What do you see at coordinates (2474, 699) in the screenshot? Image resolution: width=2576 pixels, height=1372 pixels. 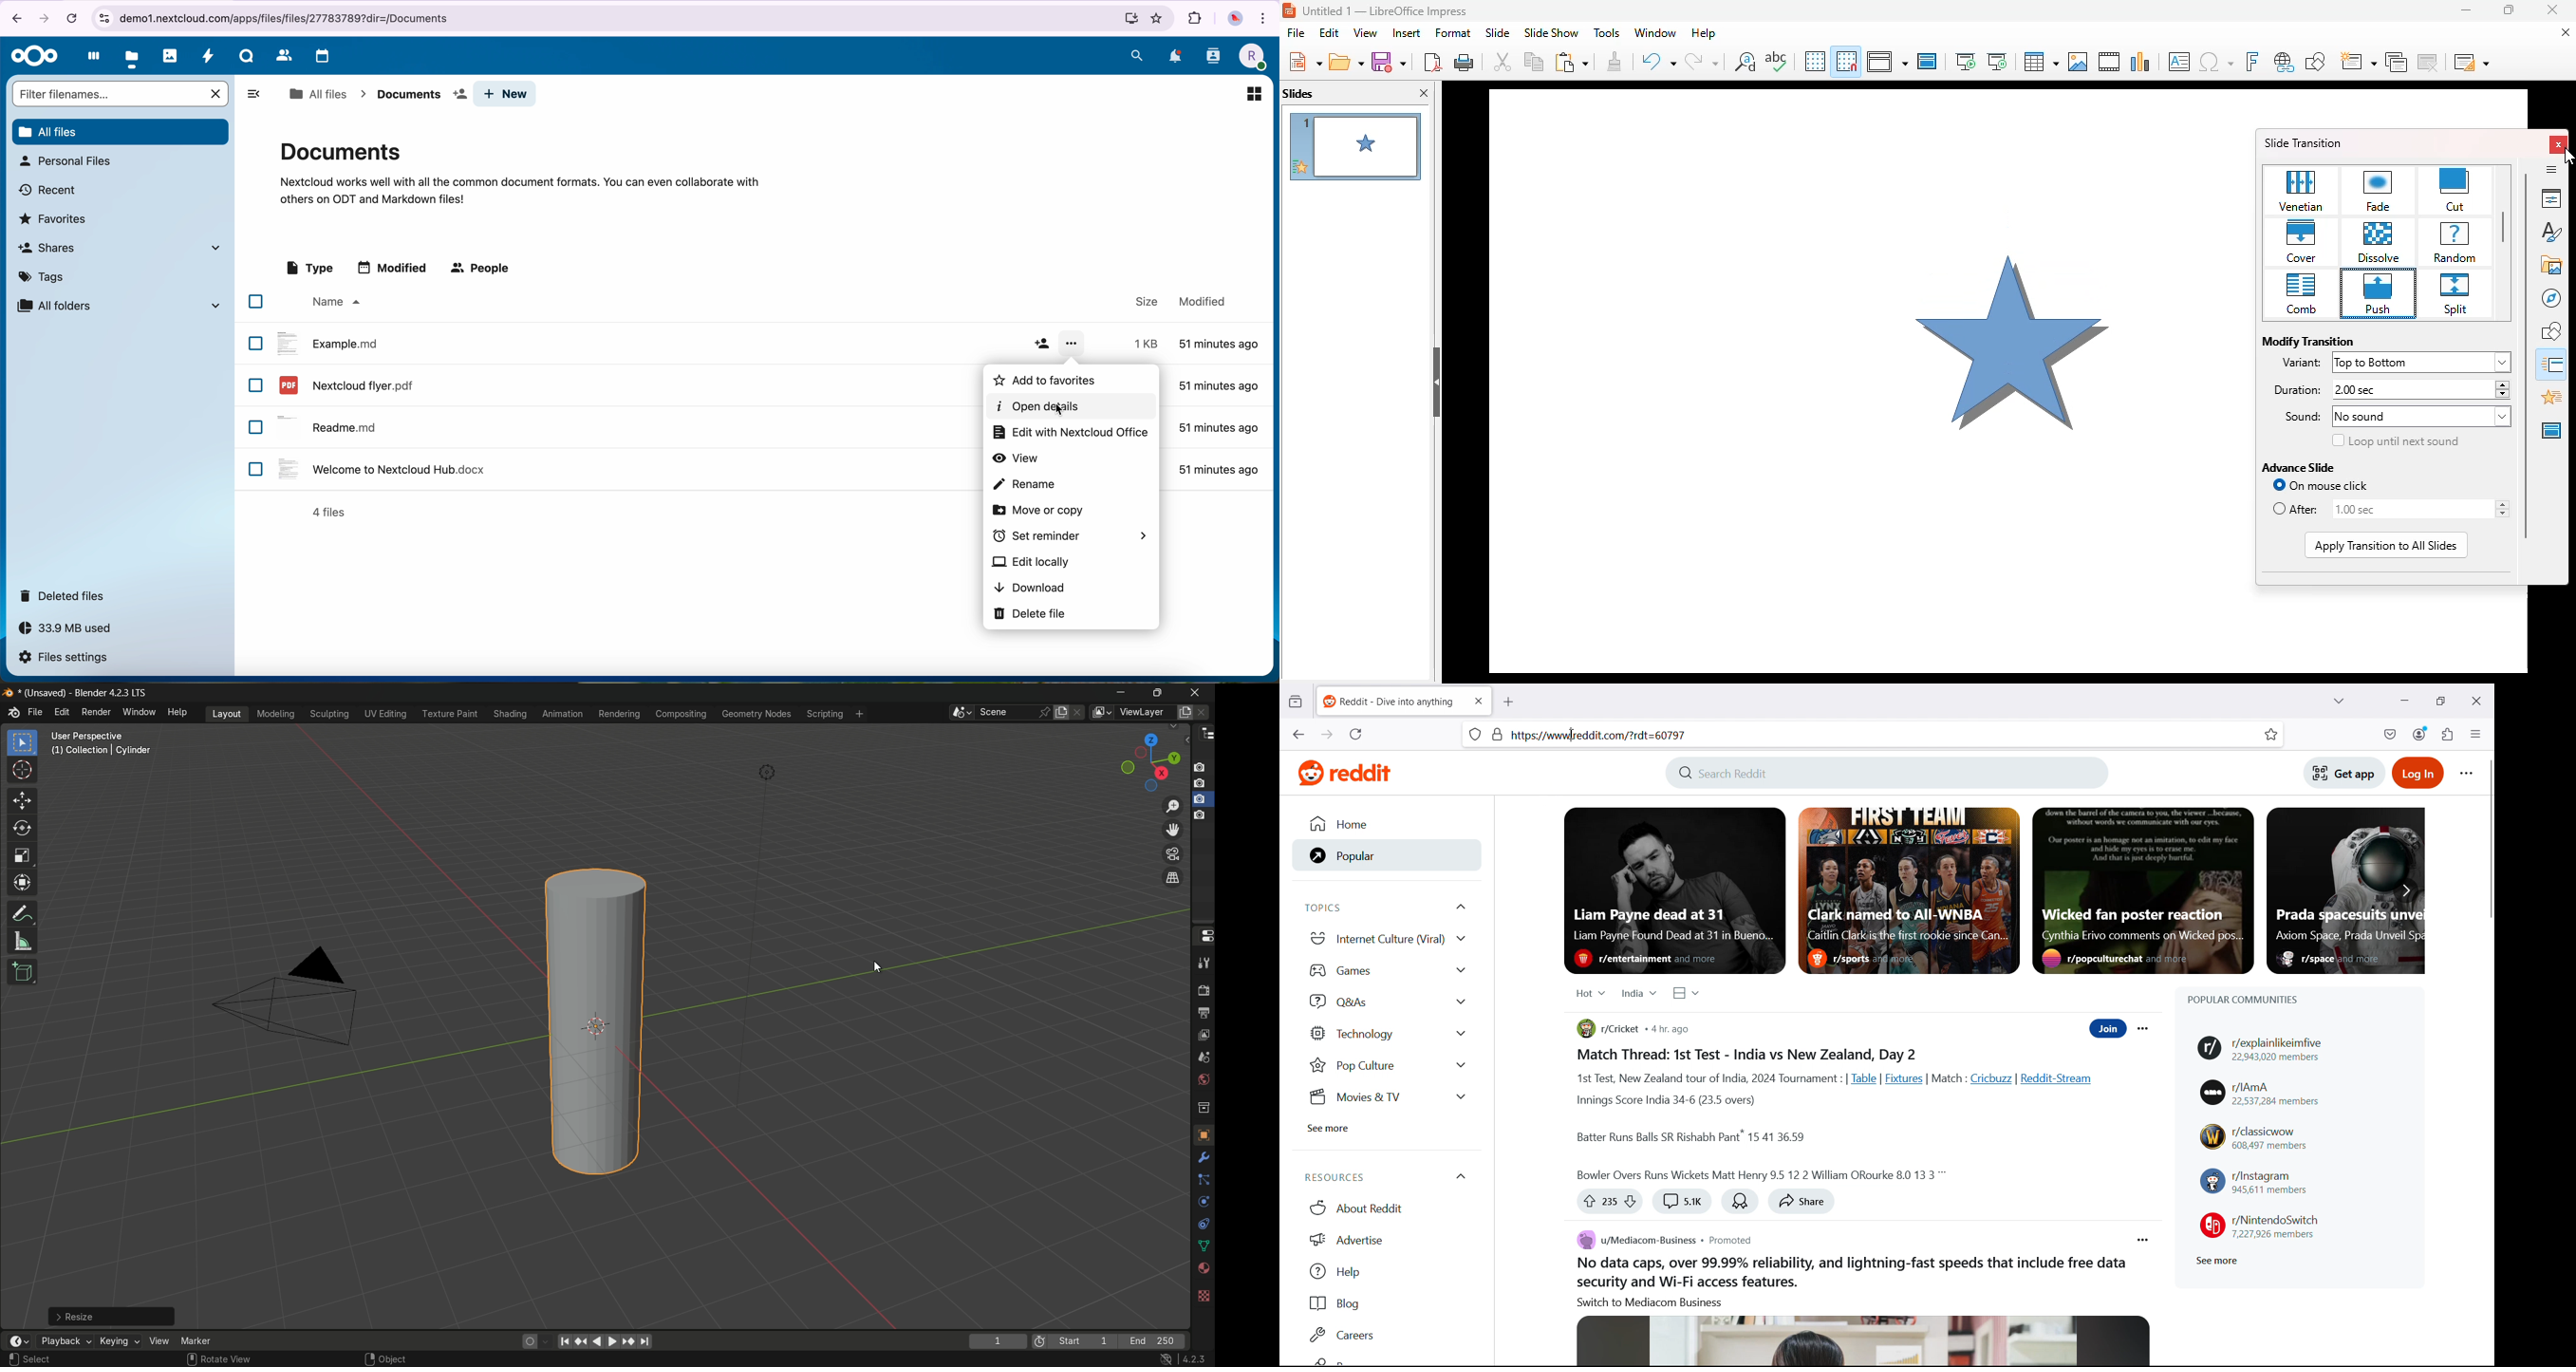 I see `close` at bounding box center [2474, 699].